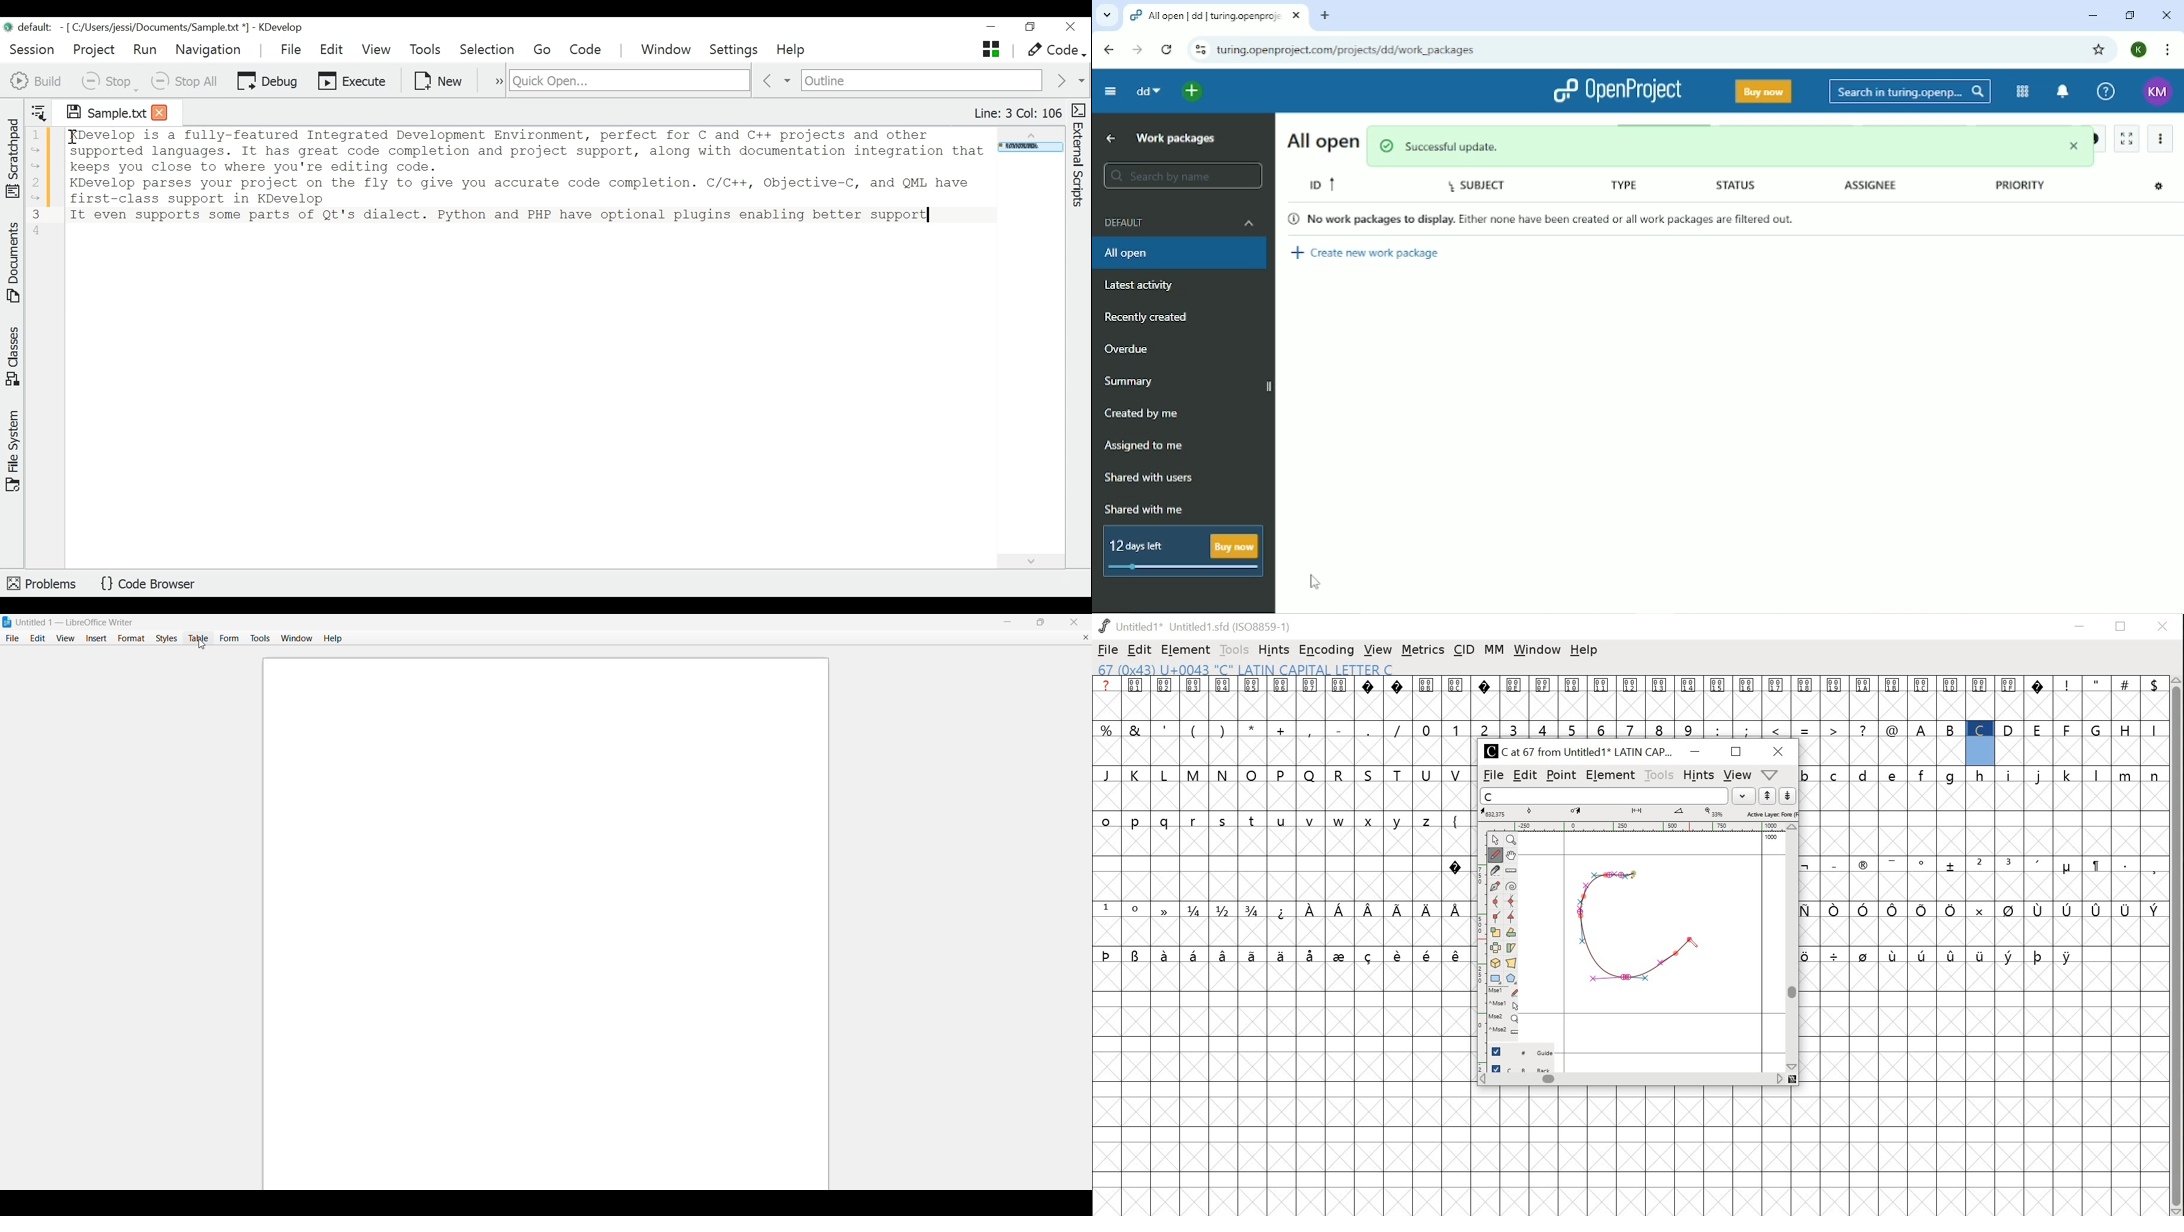 The height and width of the screenshot is (1232, 2184). What do you see at coordinates (7, 622) in the screenshot?
I see `libreofficewriter logo` at bounding box center [7, 622].